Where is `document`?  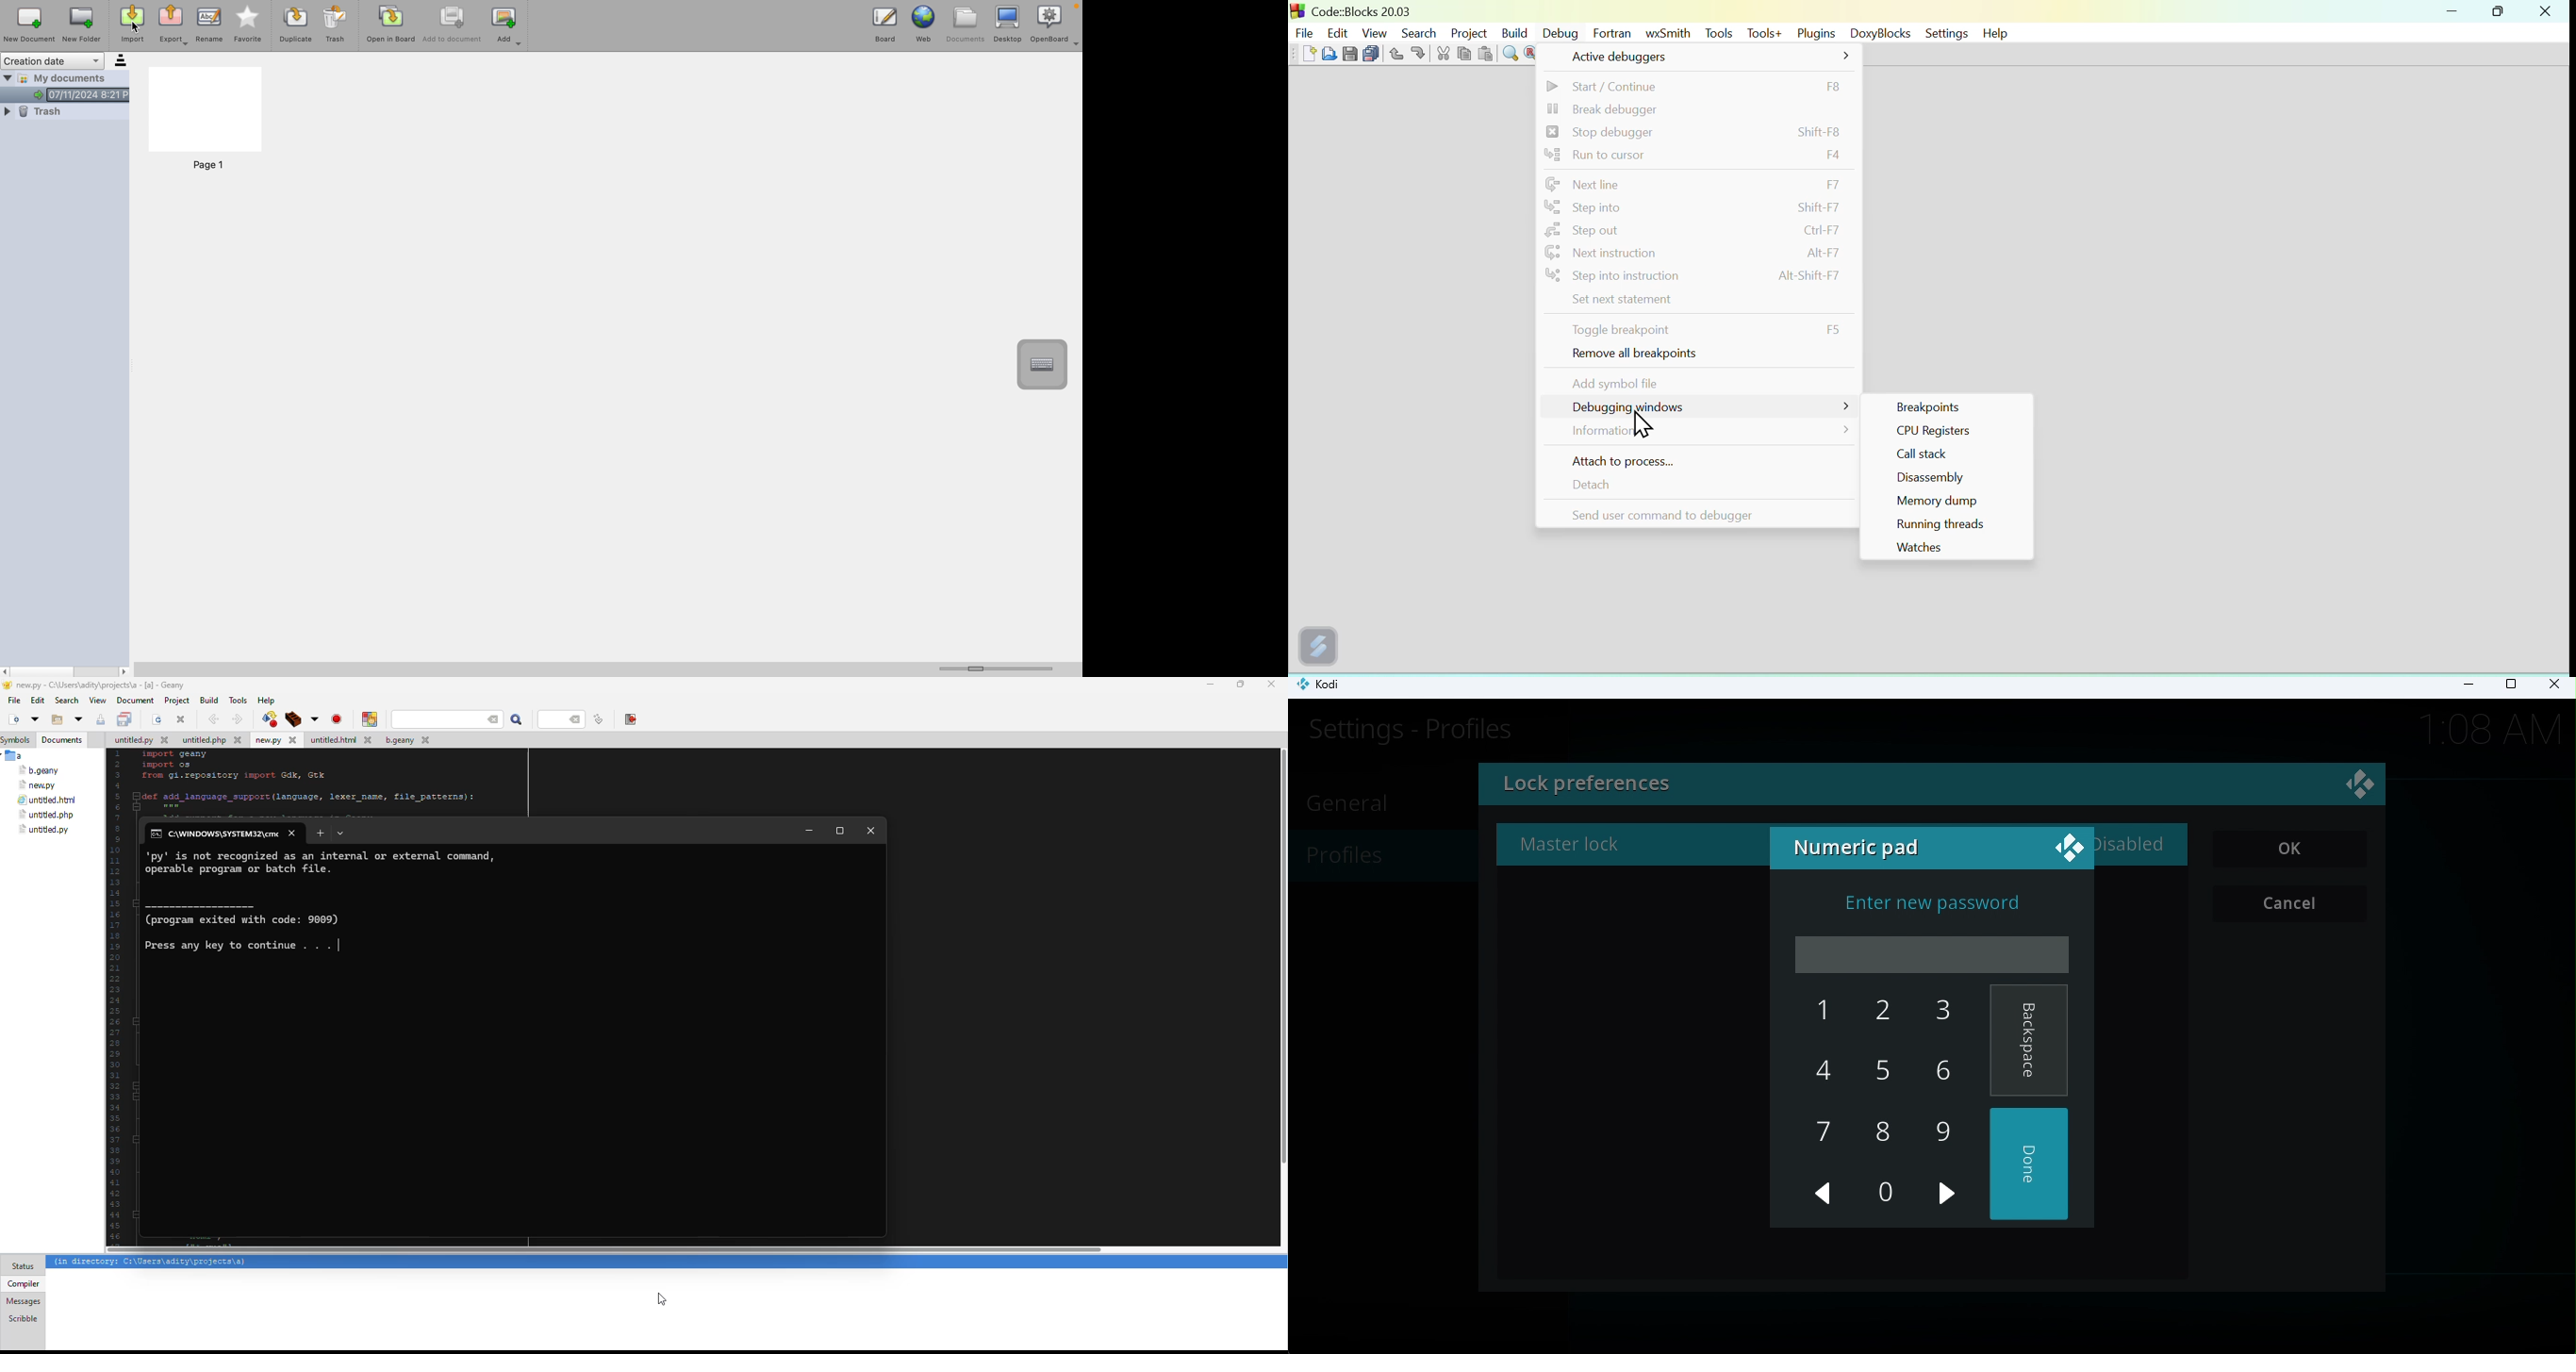
document is located at coordinates (136, 701).